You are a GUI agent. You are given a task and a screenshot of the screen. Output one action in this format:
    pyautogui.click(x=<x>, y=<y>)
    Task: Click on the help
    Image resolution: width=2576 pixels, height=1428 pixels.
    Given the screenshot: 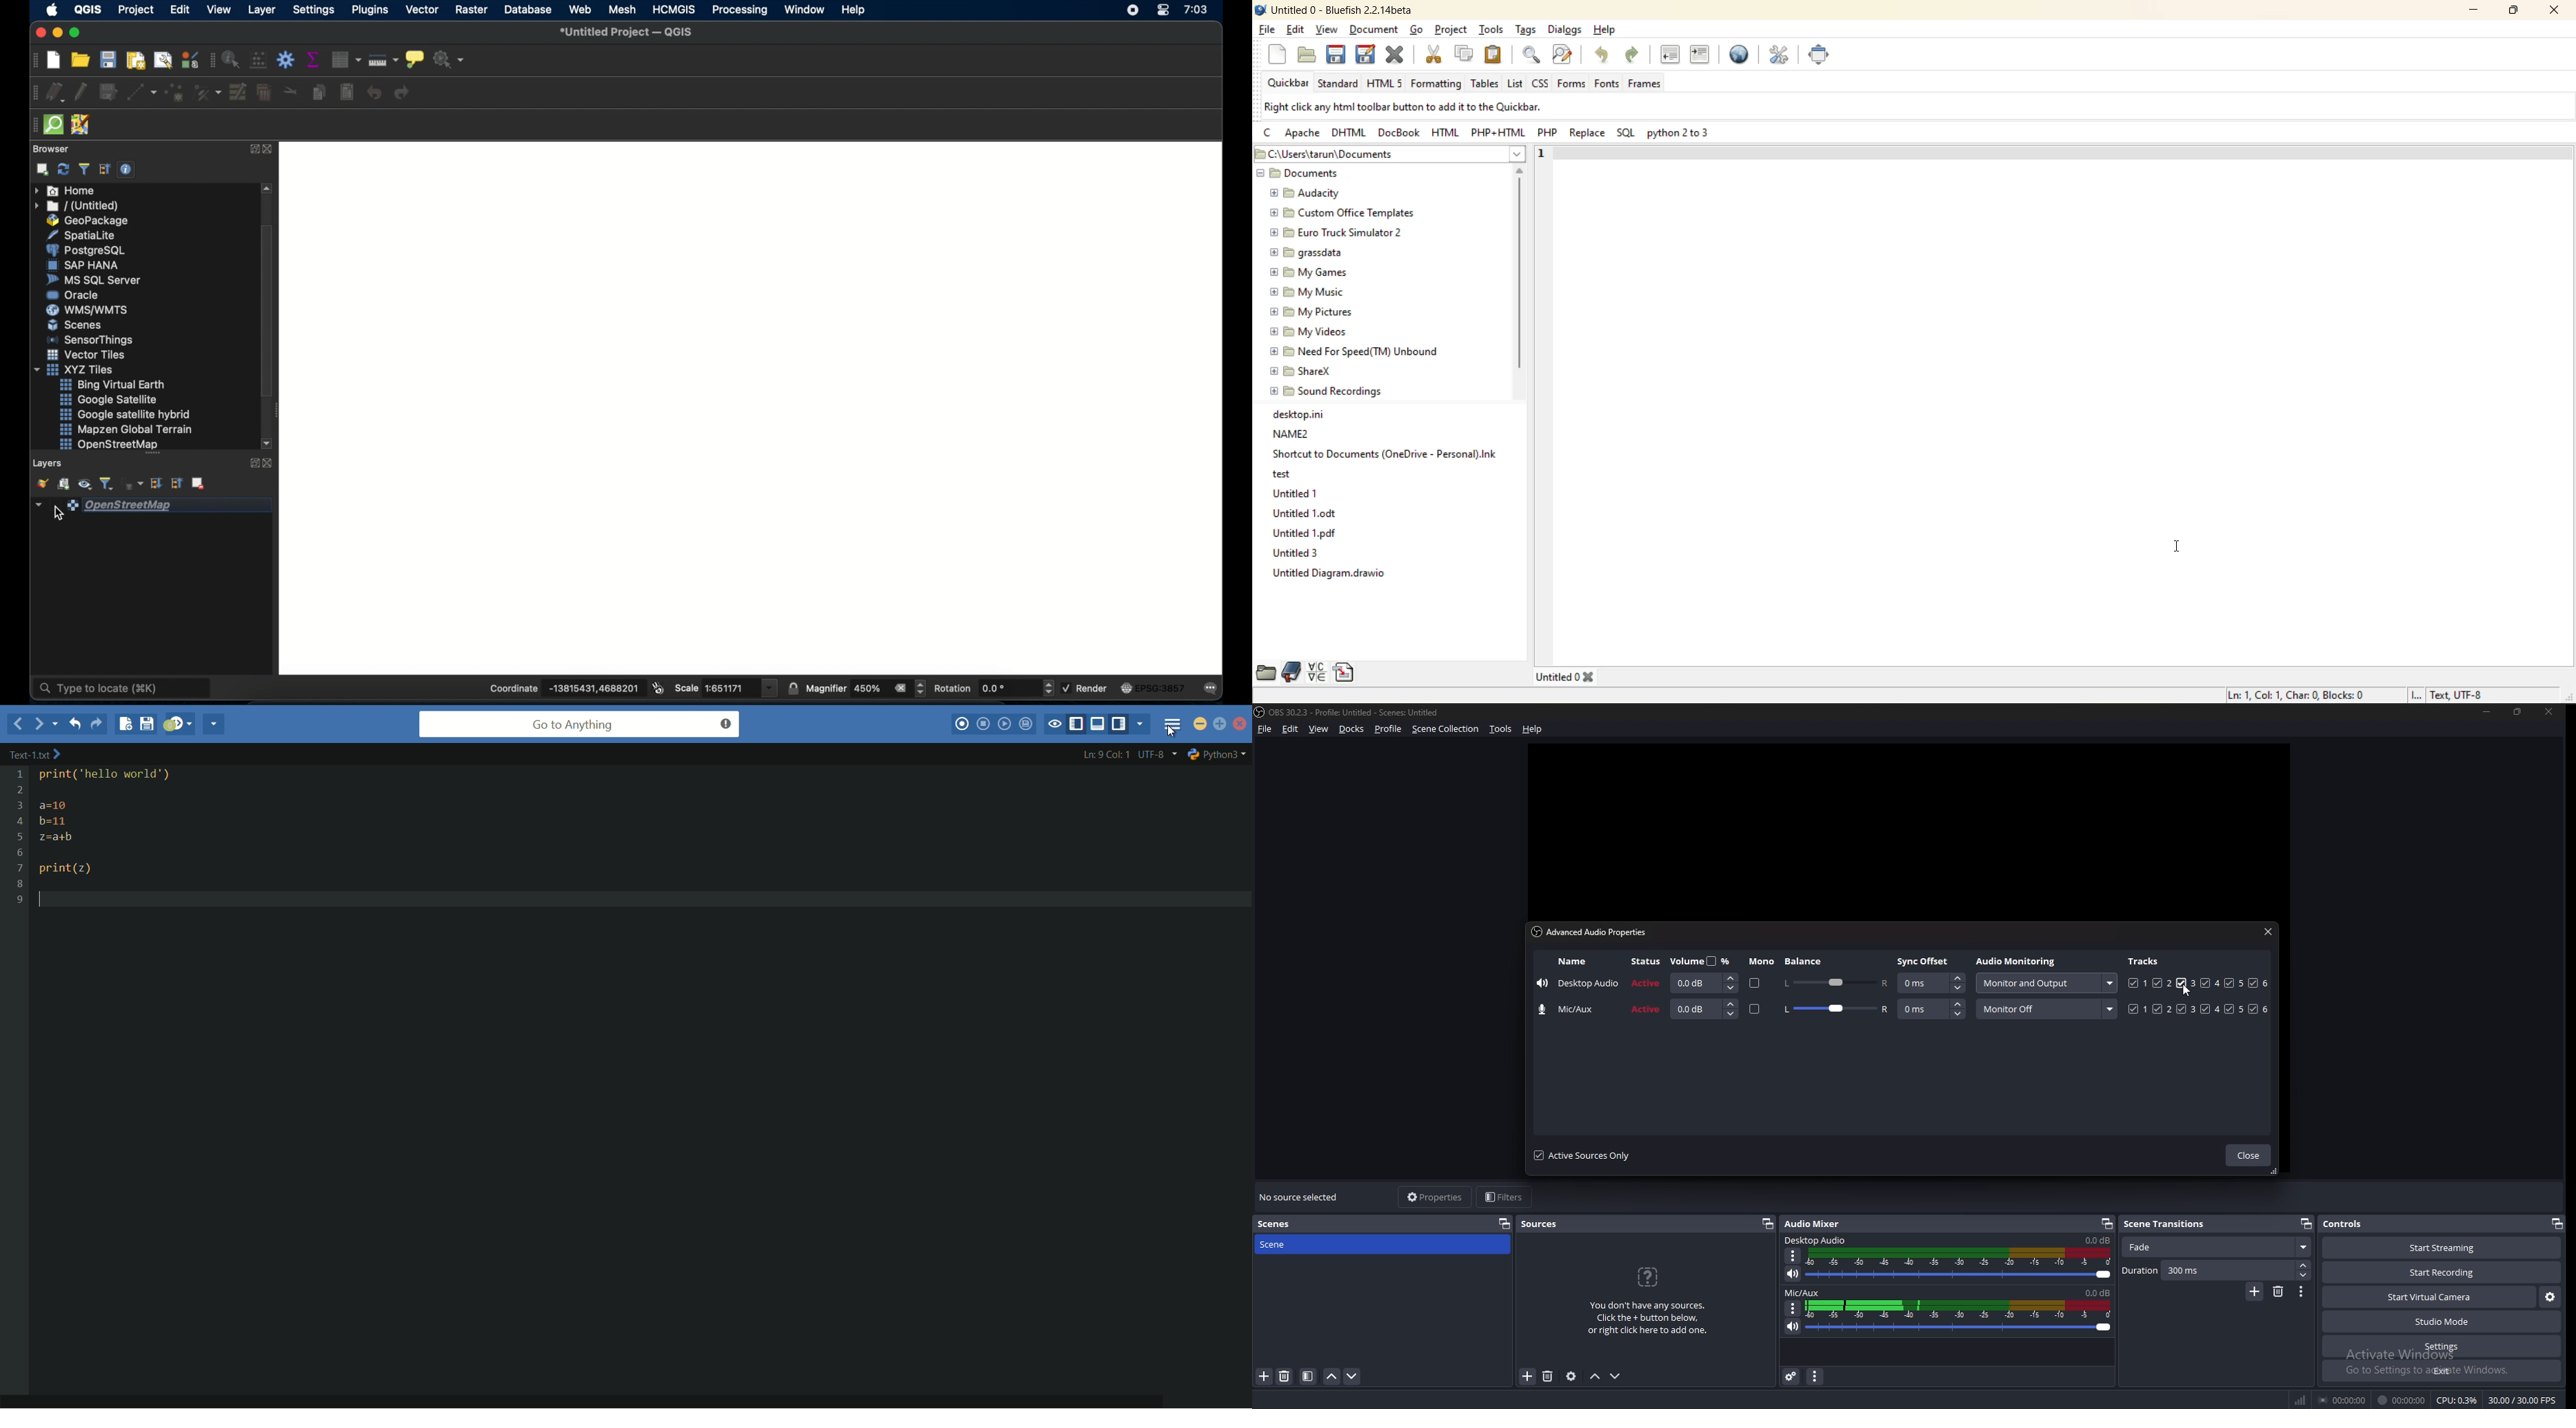 What is the action you would take?
    pyautogui.click(x=1535, y=728)
    